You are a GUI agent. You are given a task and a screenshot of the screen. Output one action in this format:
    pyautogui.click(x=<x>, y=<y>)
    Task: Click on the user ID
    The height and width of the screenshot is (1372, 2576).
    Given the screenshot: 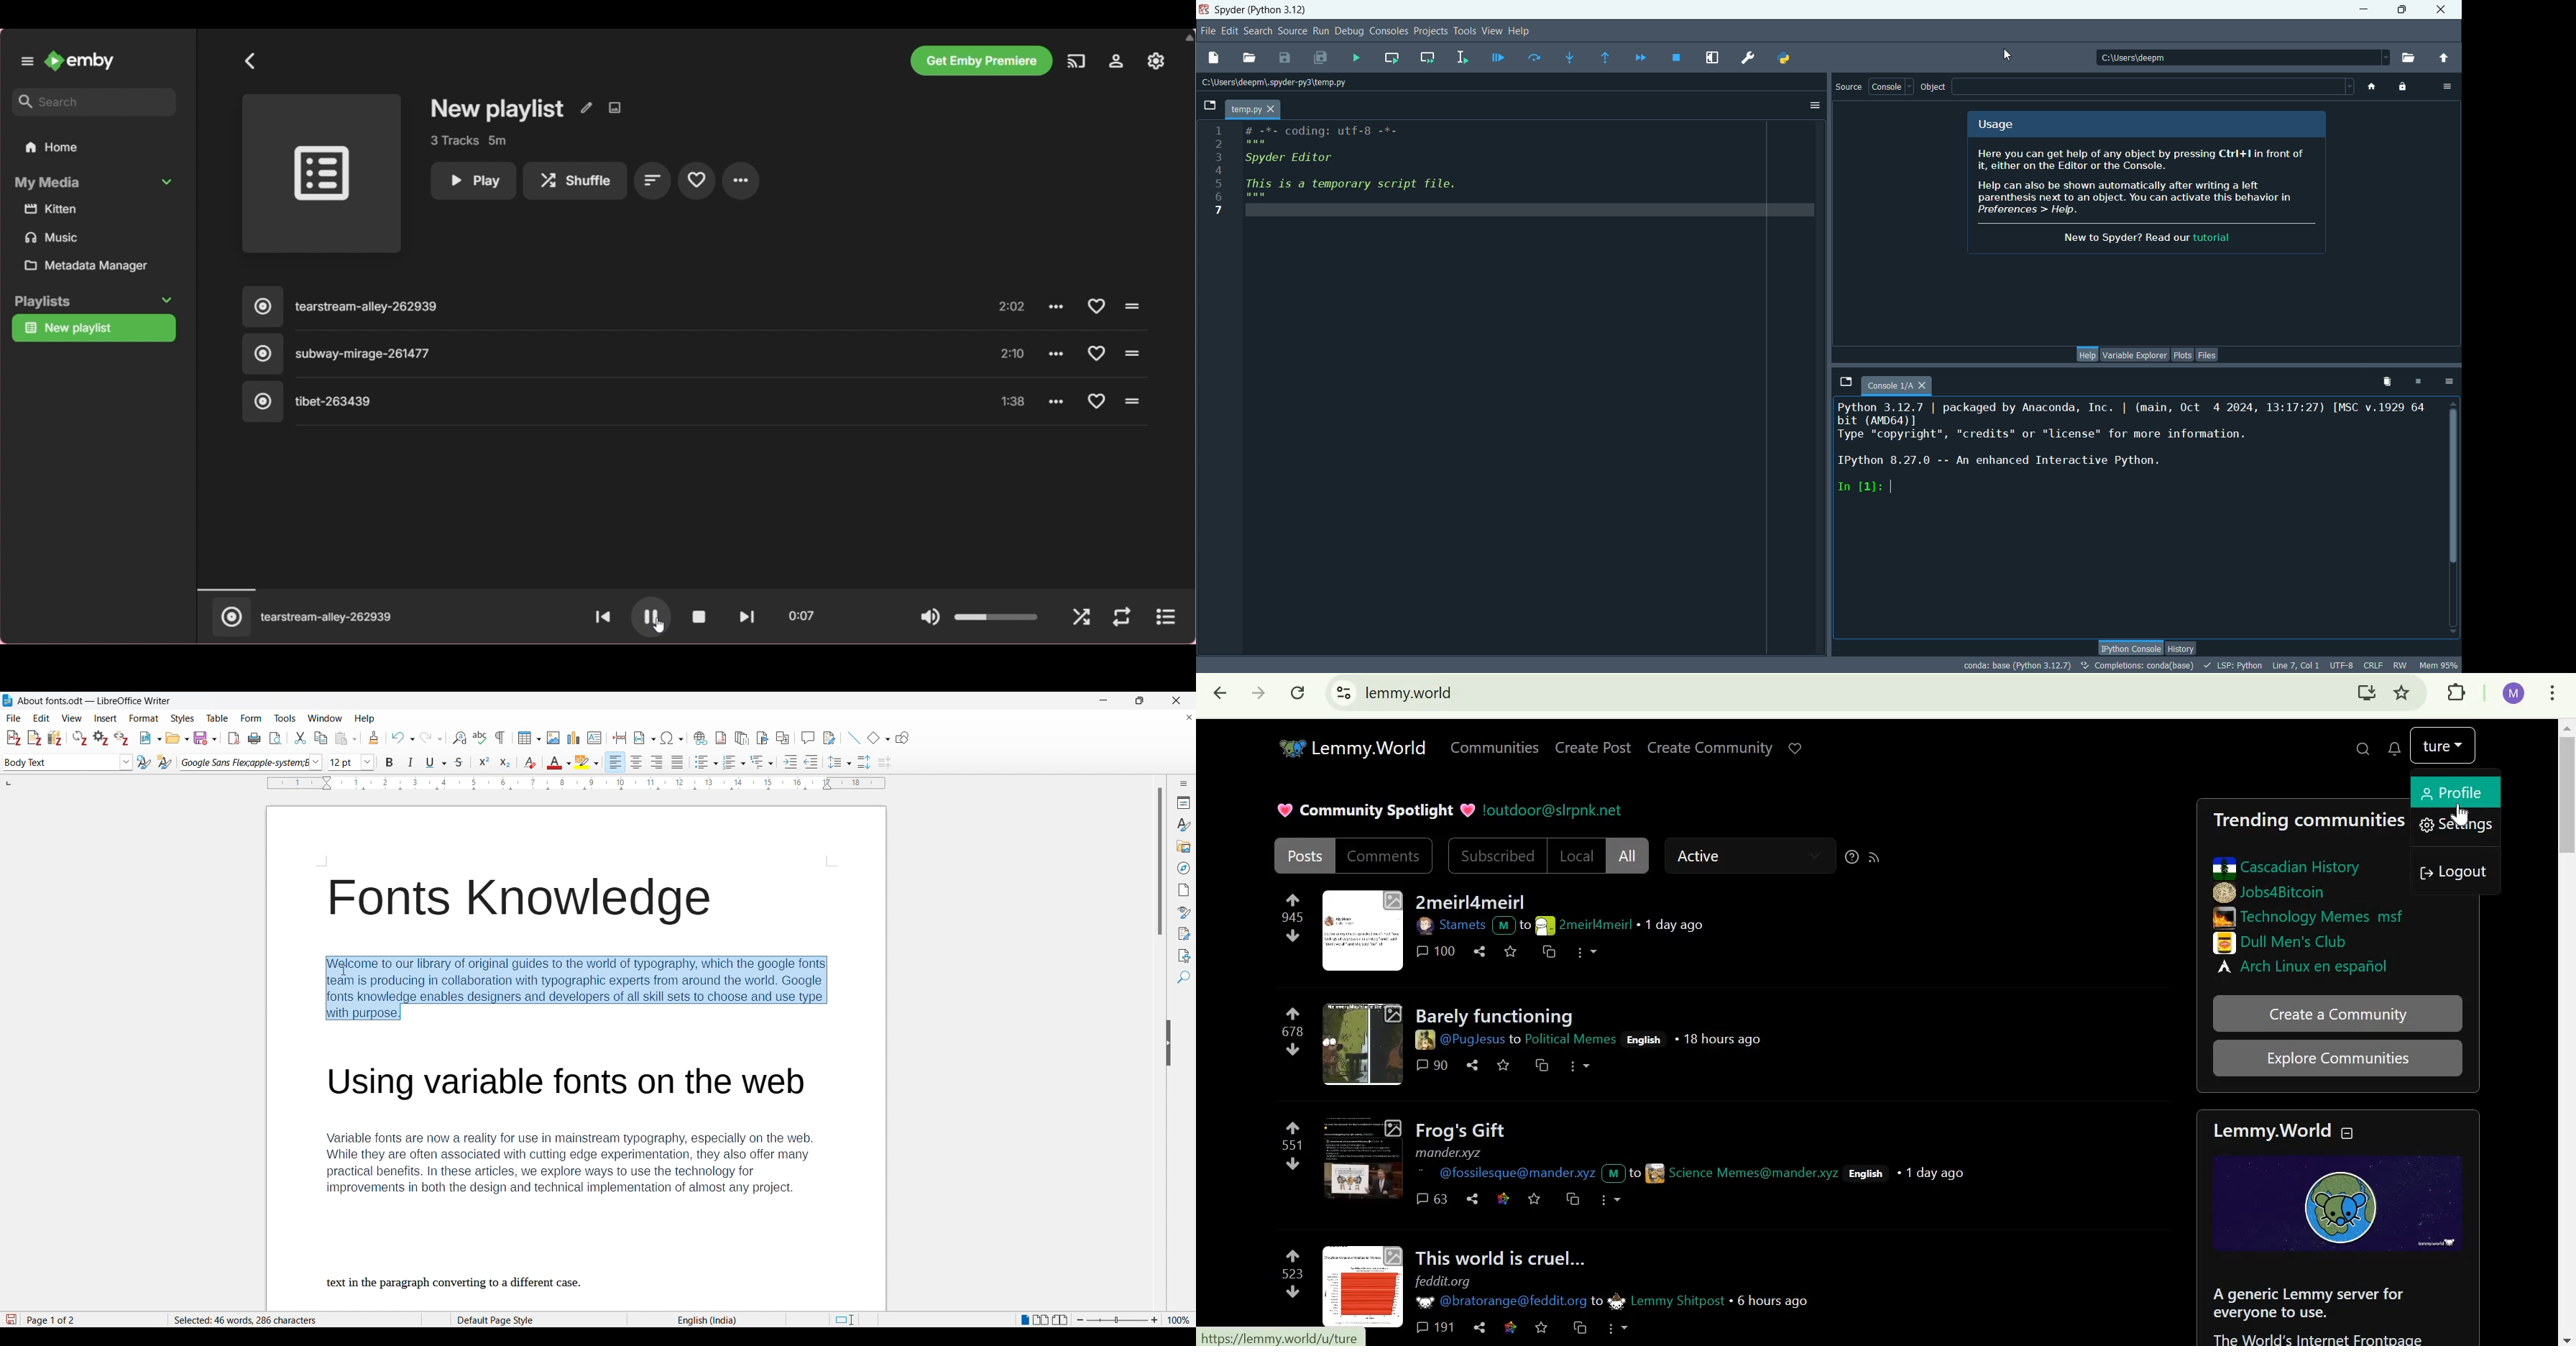 What is the action you would take?
    pyautogui.click(x=1527, y=1173)
    